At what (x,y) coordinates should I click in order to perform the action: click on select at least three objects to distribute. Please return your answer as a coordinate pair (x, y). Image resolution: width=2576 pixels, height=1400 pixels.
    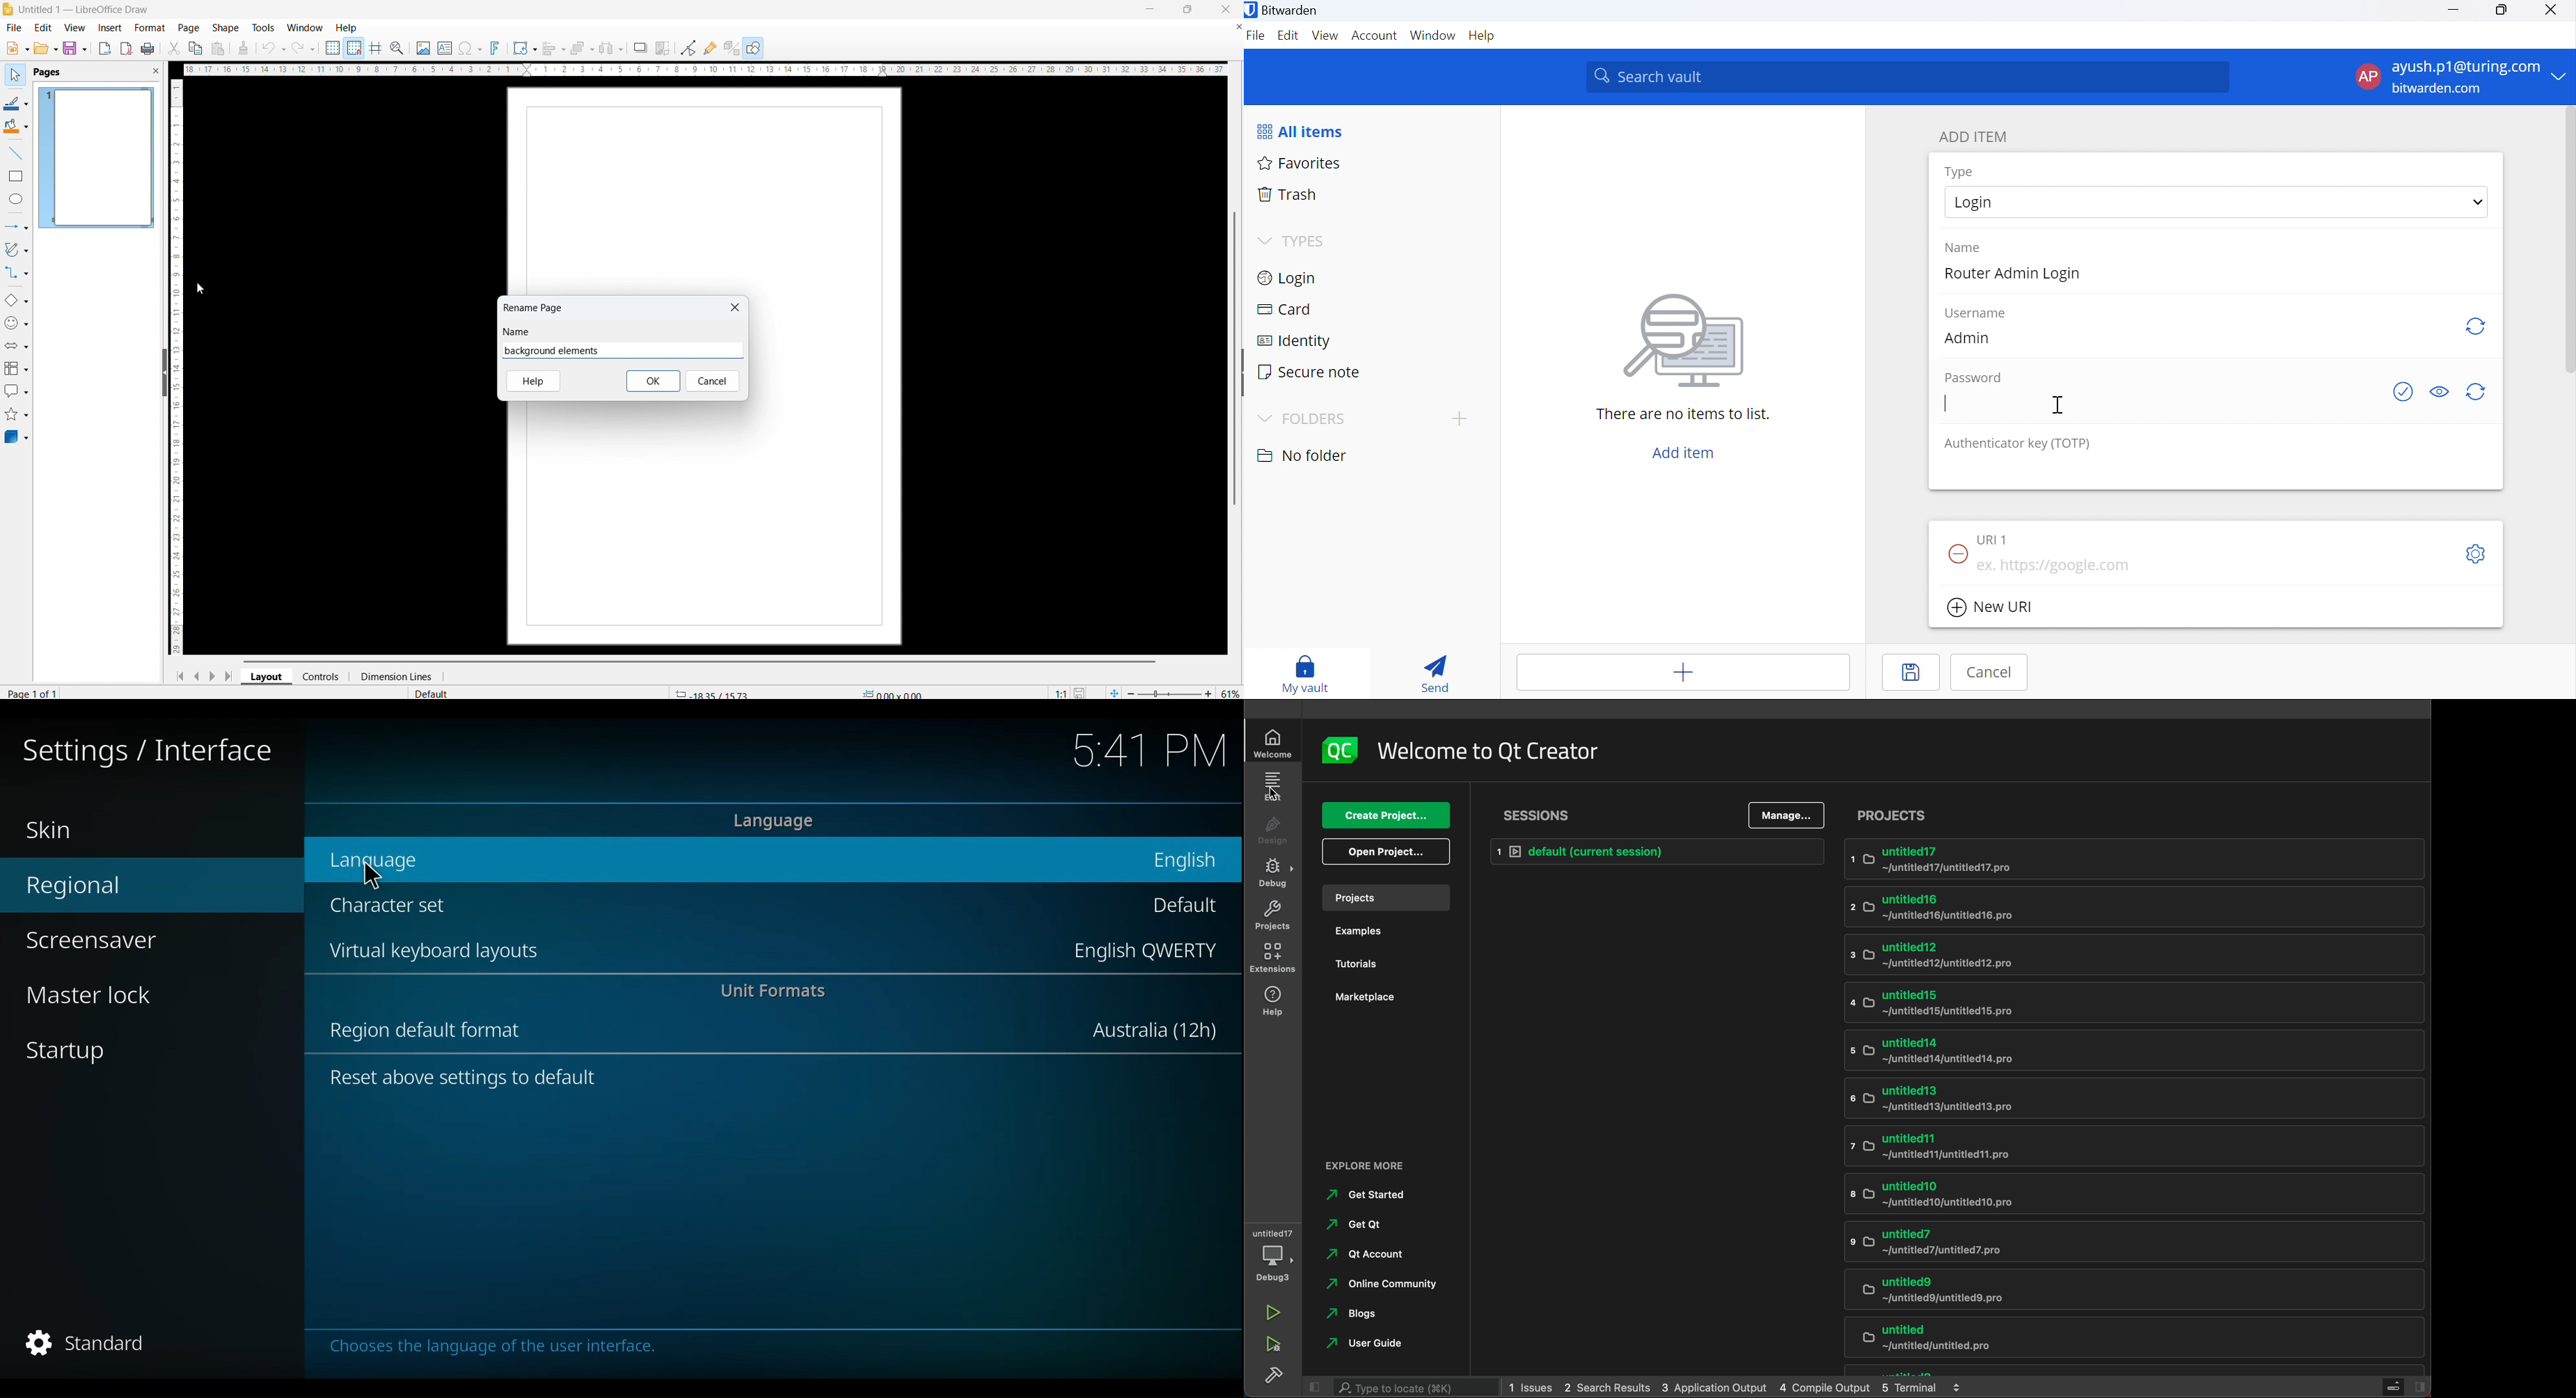
    Looking at the image, I should click on (612, 49).